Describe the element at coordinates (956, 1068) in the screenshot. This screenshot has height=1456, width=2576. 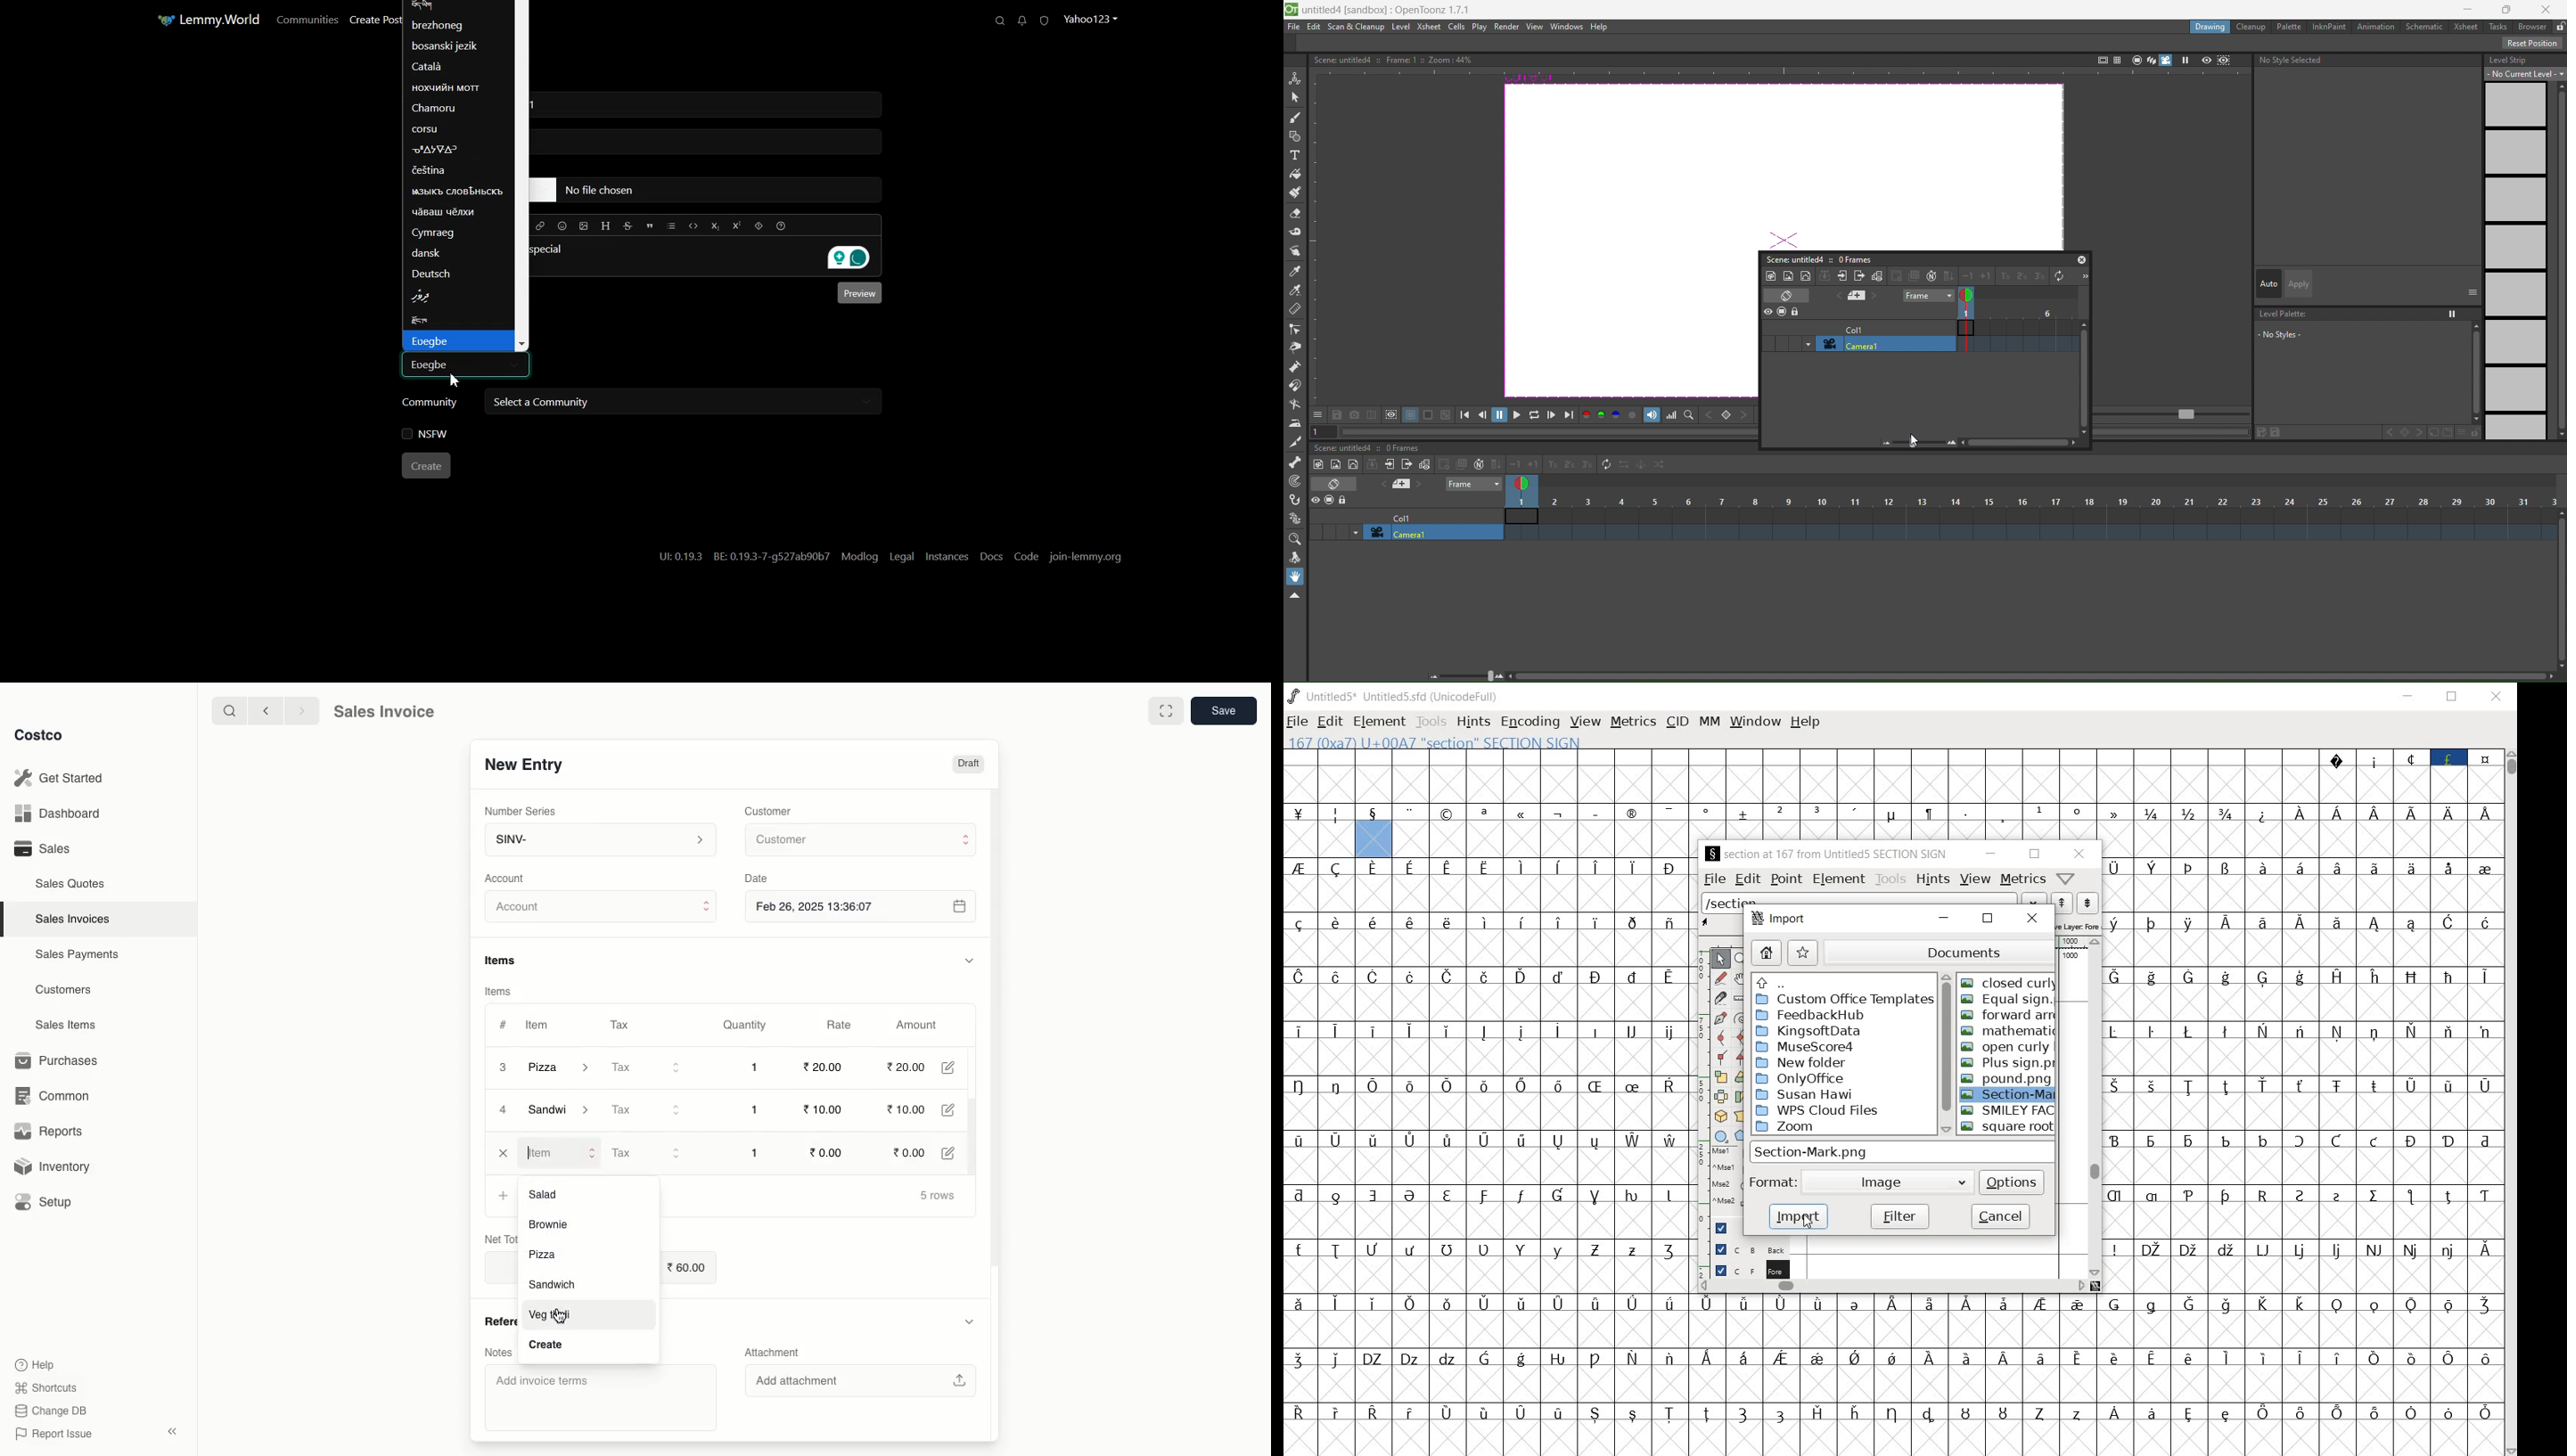
I see `Edit` at that location.